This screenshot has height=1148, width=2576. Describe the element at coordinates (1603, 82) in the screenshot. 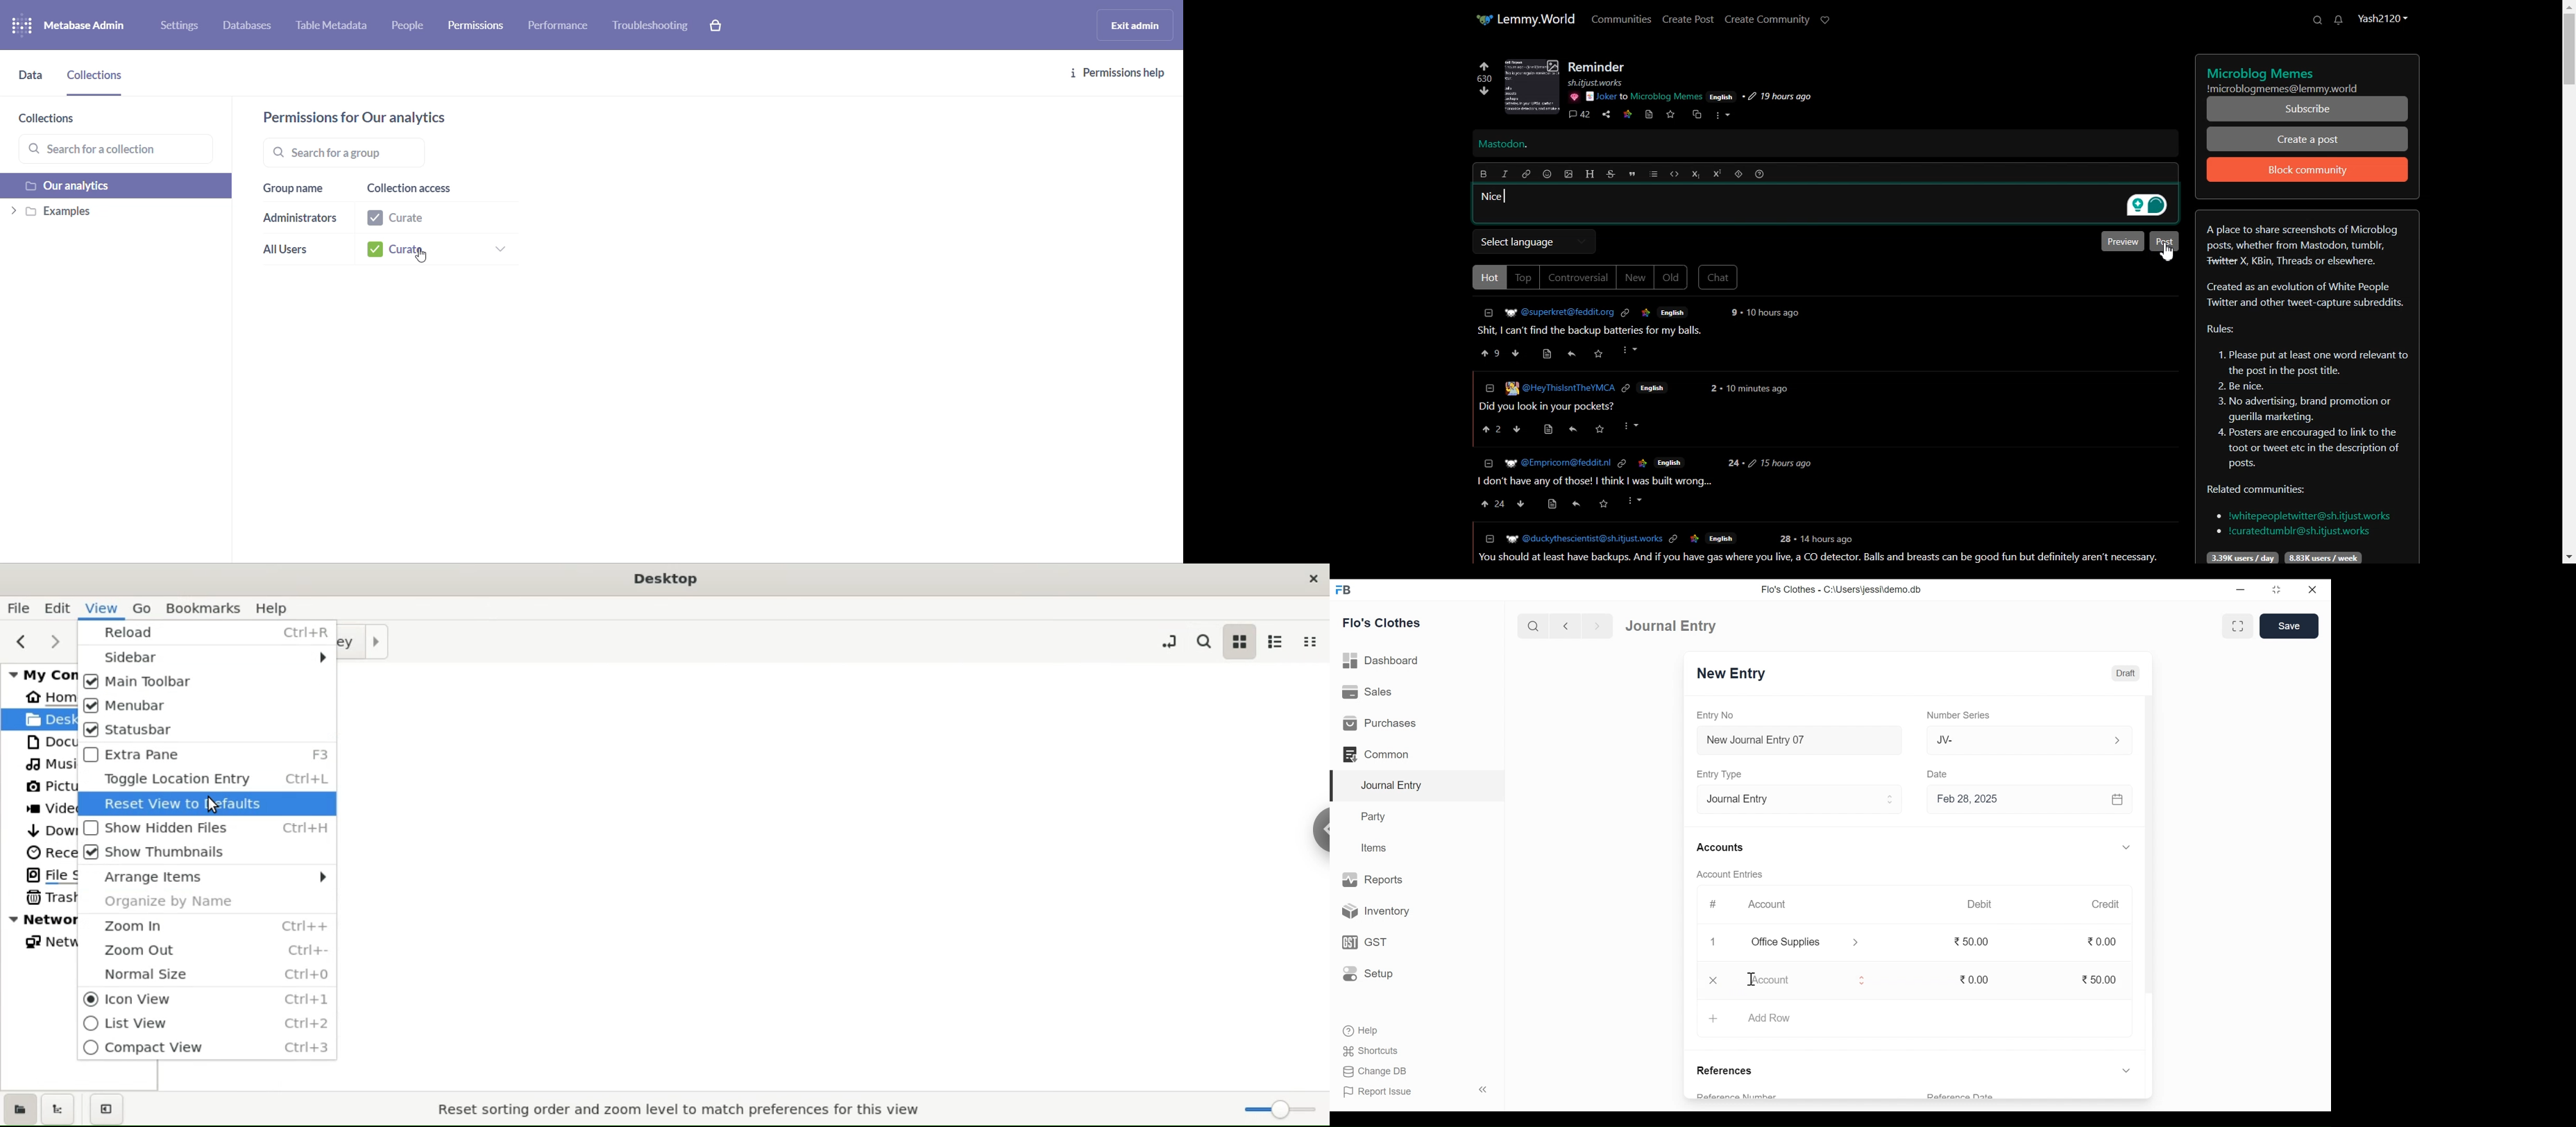

I see `` at that location.